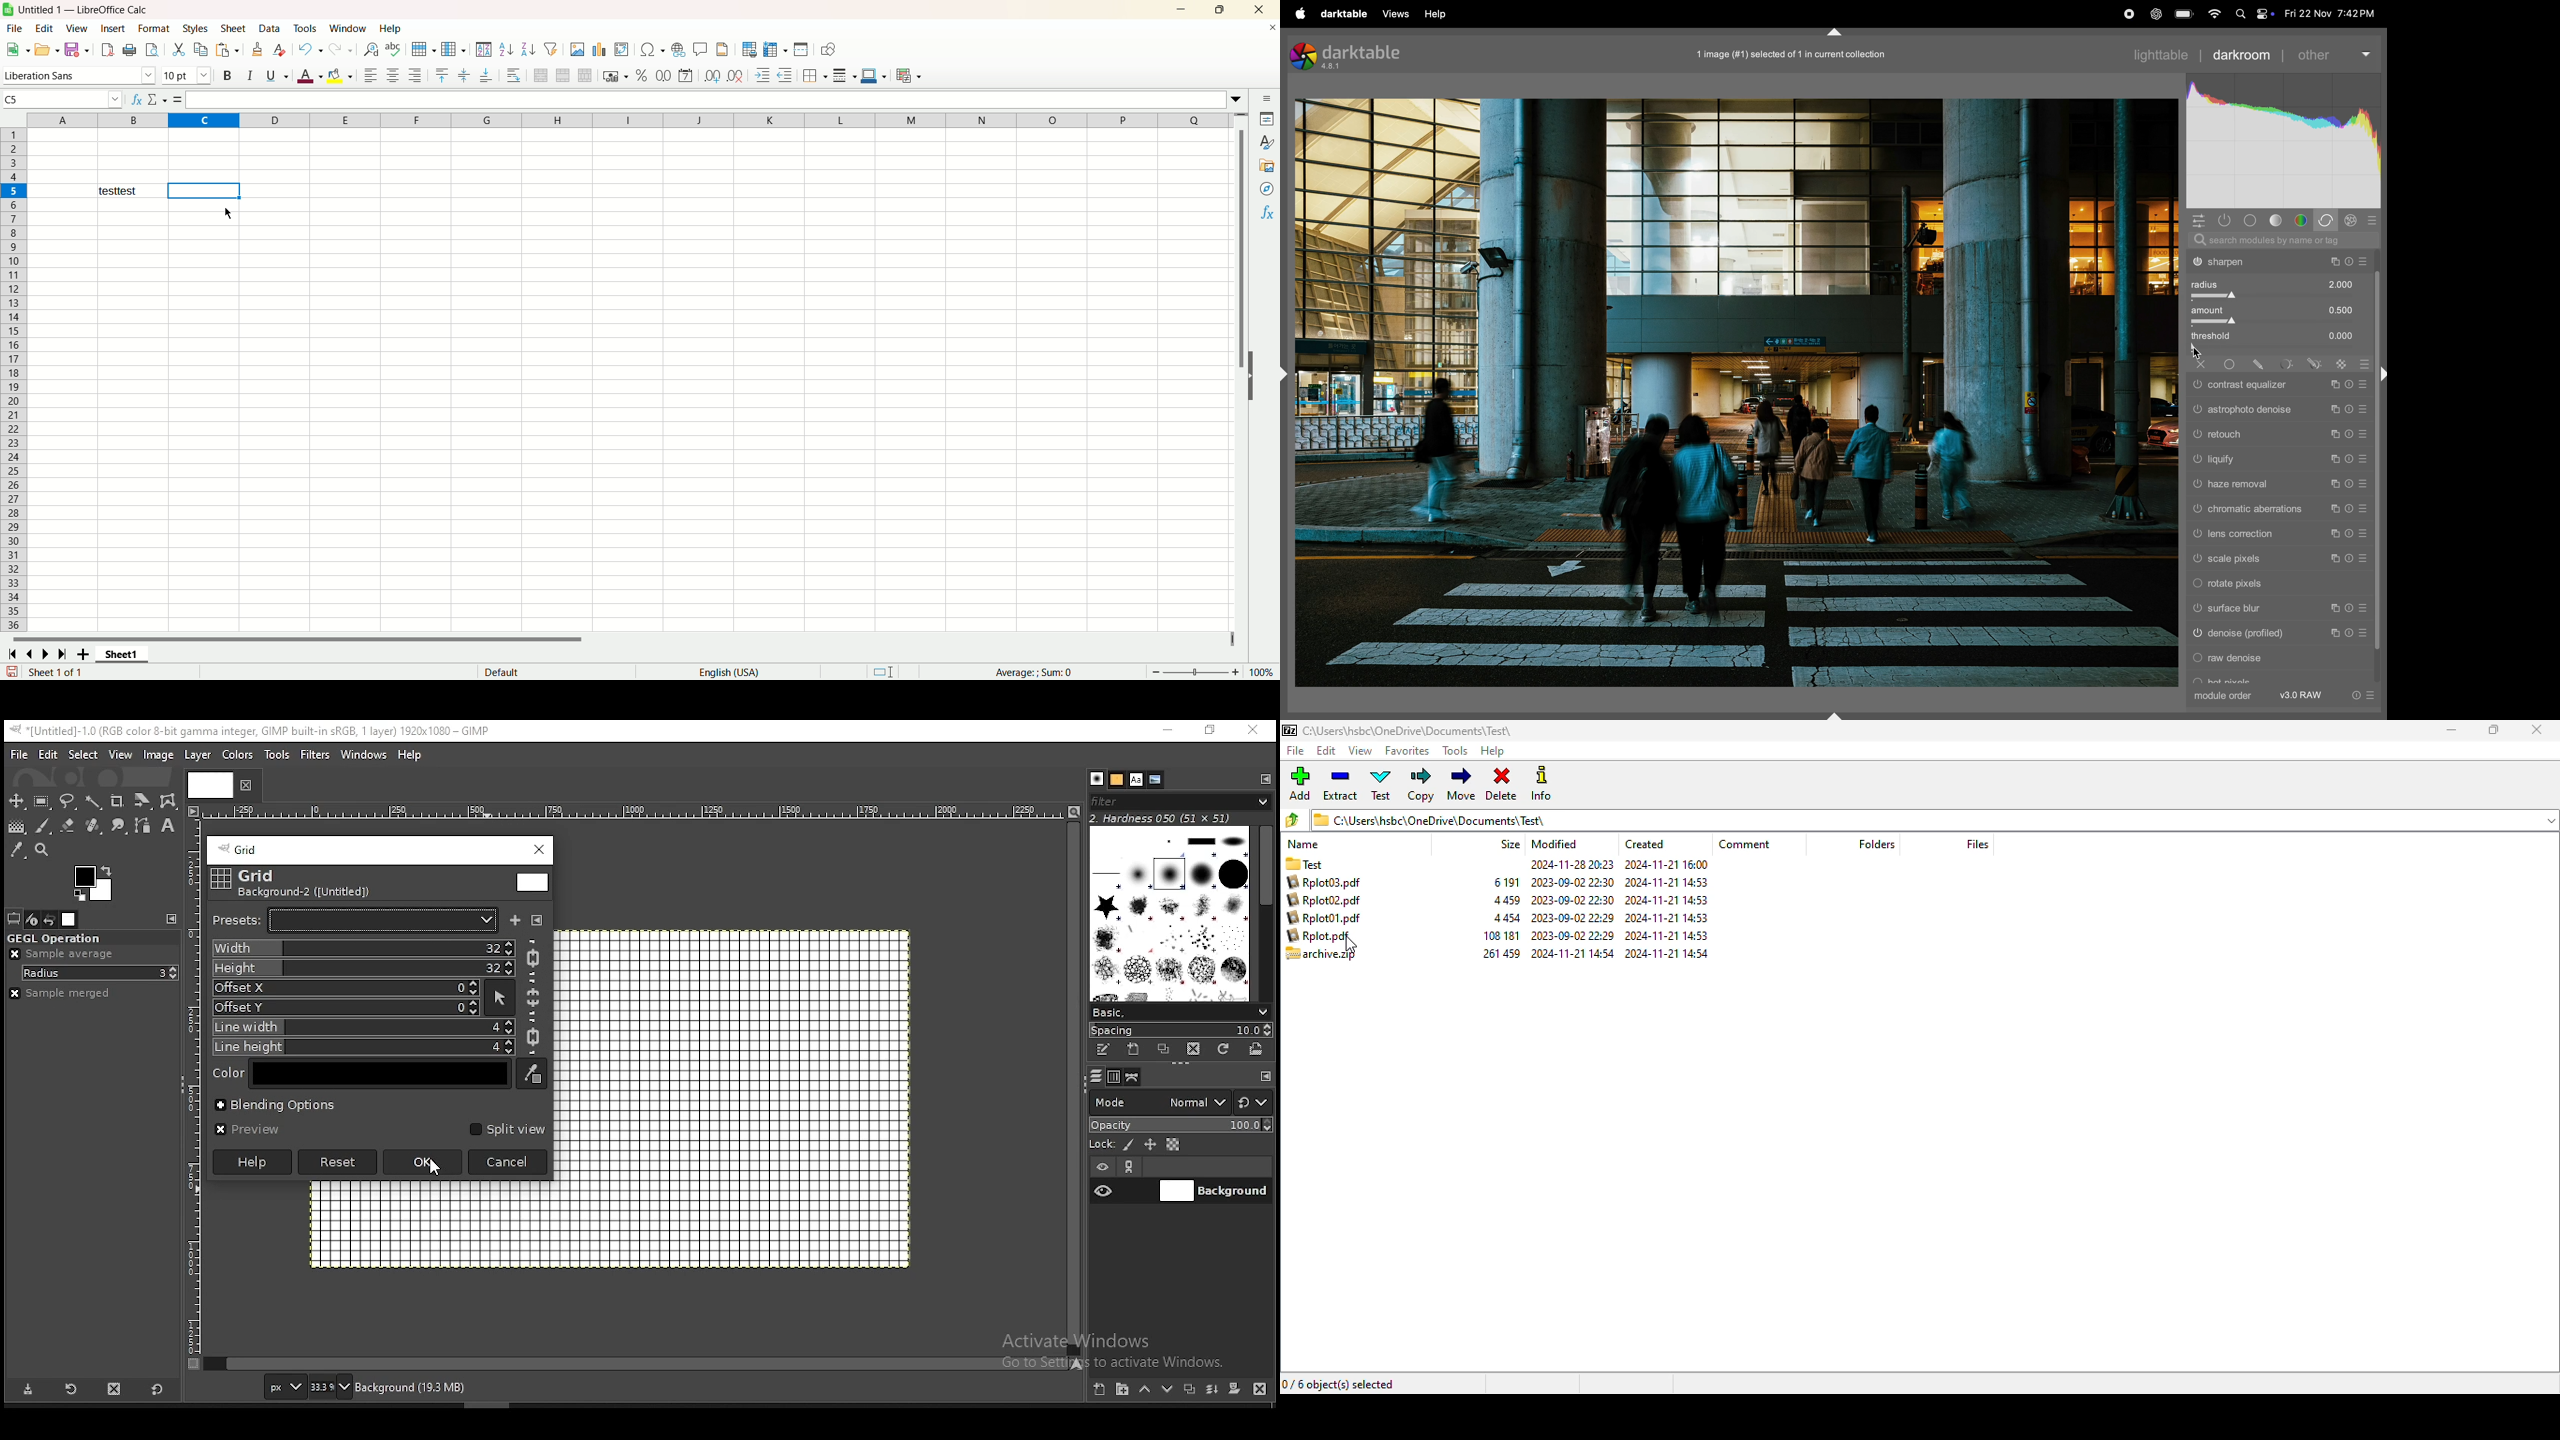  I want to click on battery, so click(2185, 14).